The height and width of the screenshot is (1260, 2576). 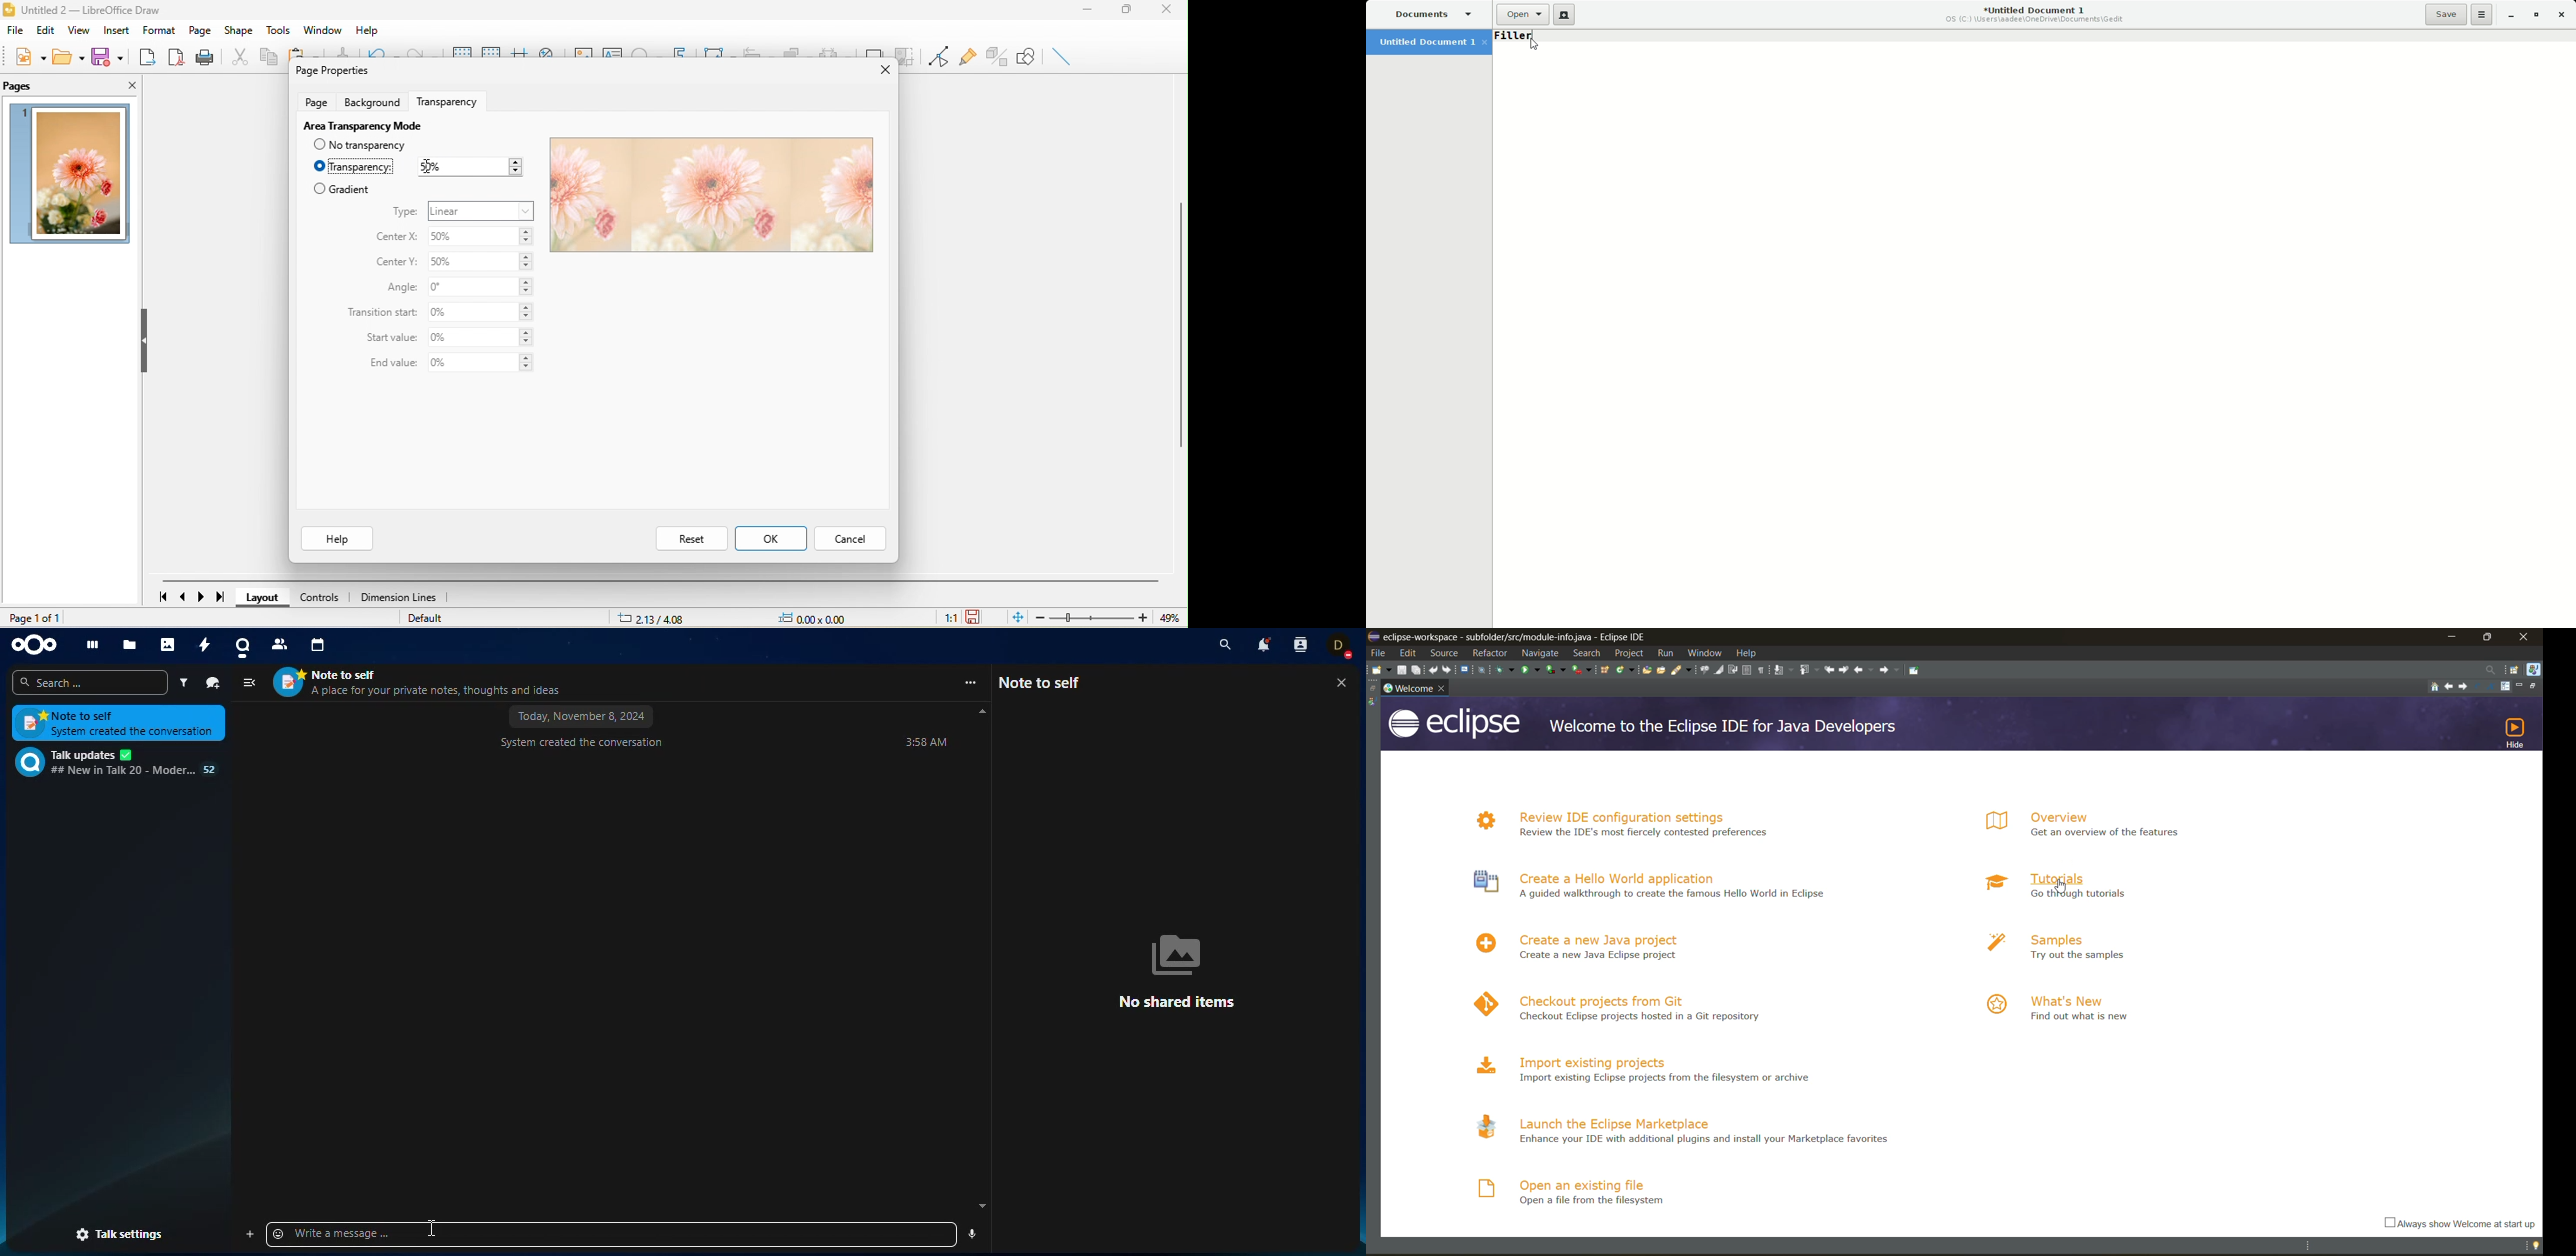 I want to click on insert, so click(x=120, y=29).